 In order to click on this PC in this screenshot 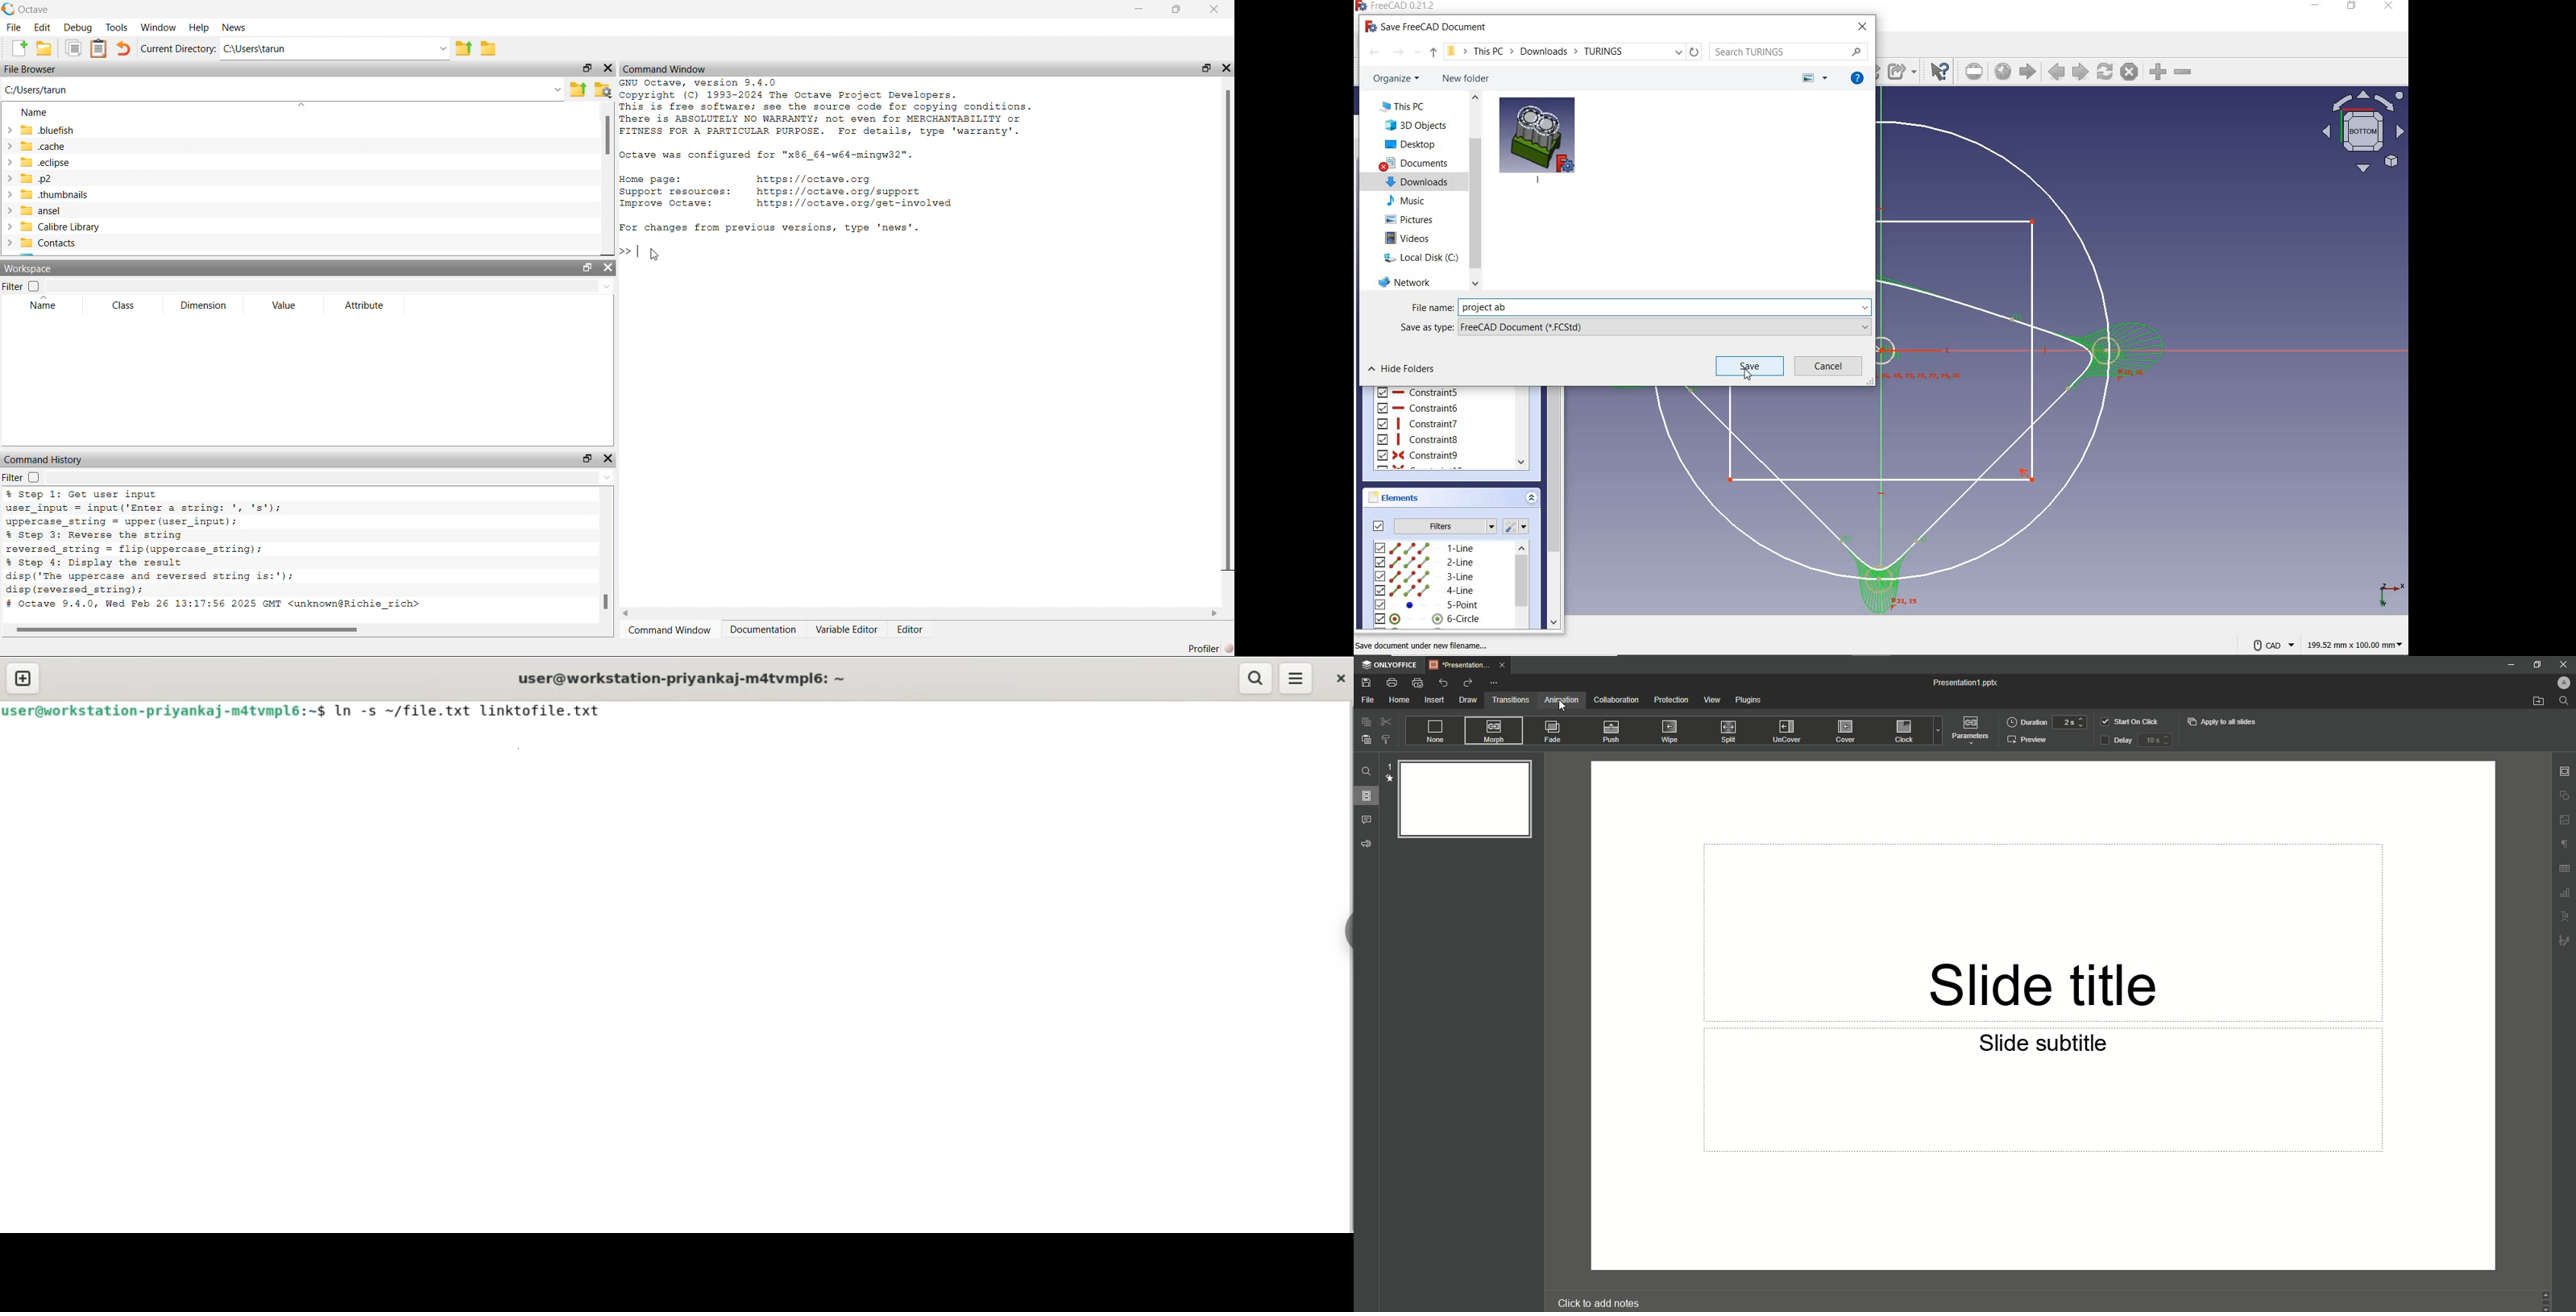, I will do `click(1404, 106)`.